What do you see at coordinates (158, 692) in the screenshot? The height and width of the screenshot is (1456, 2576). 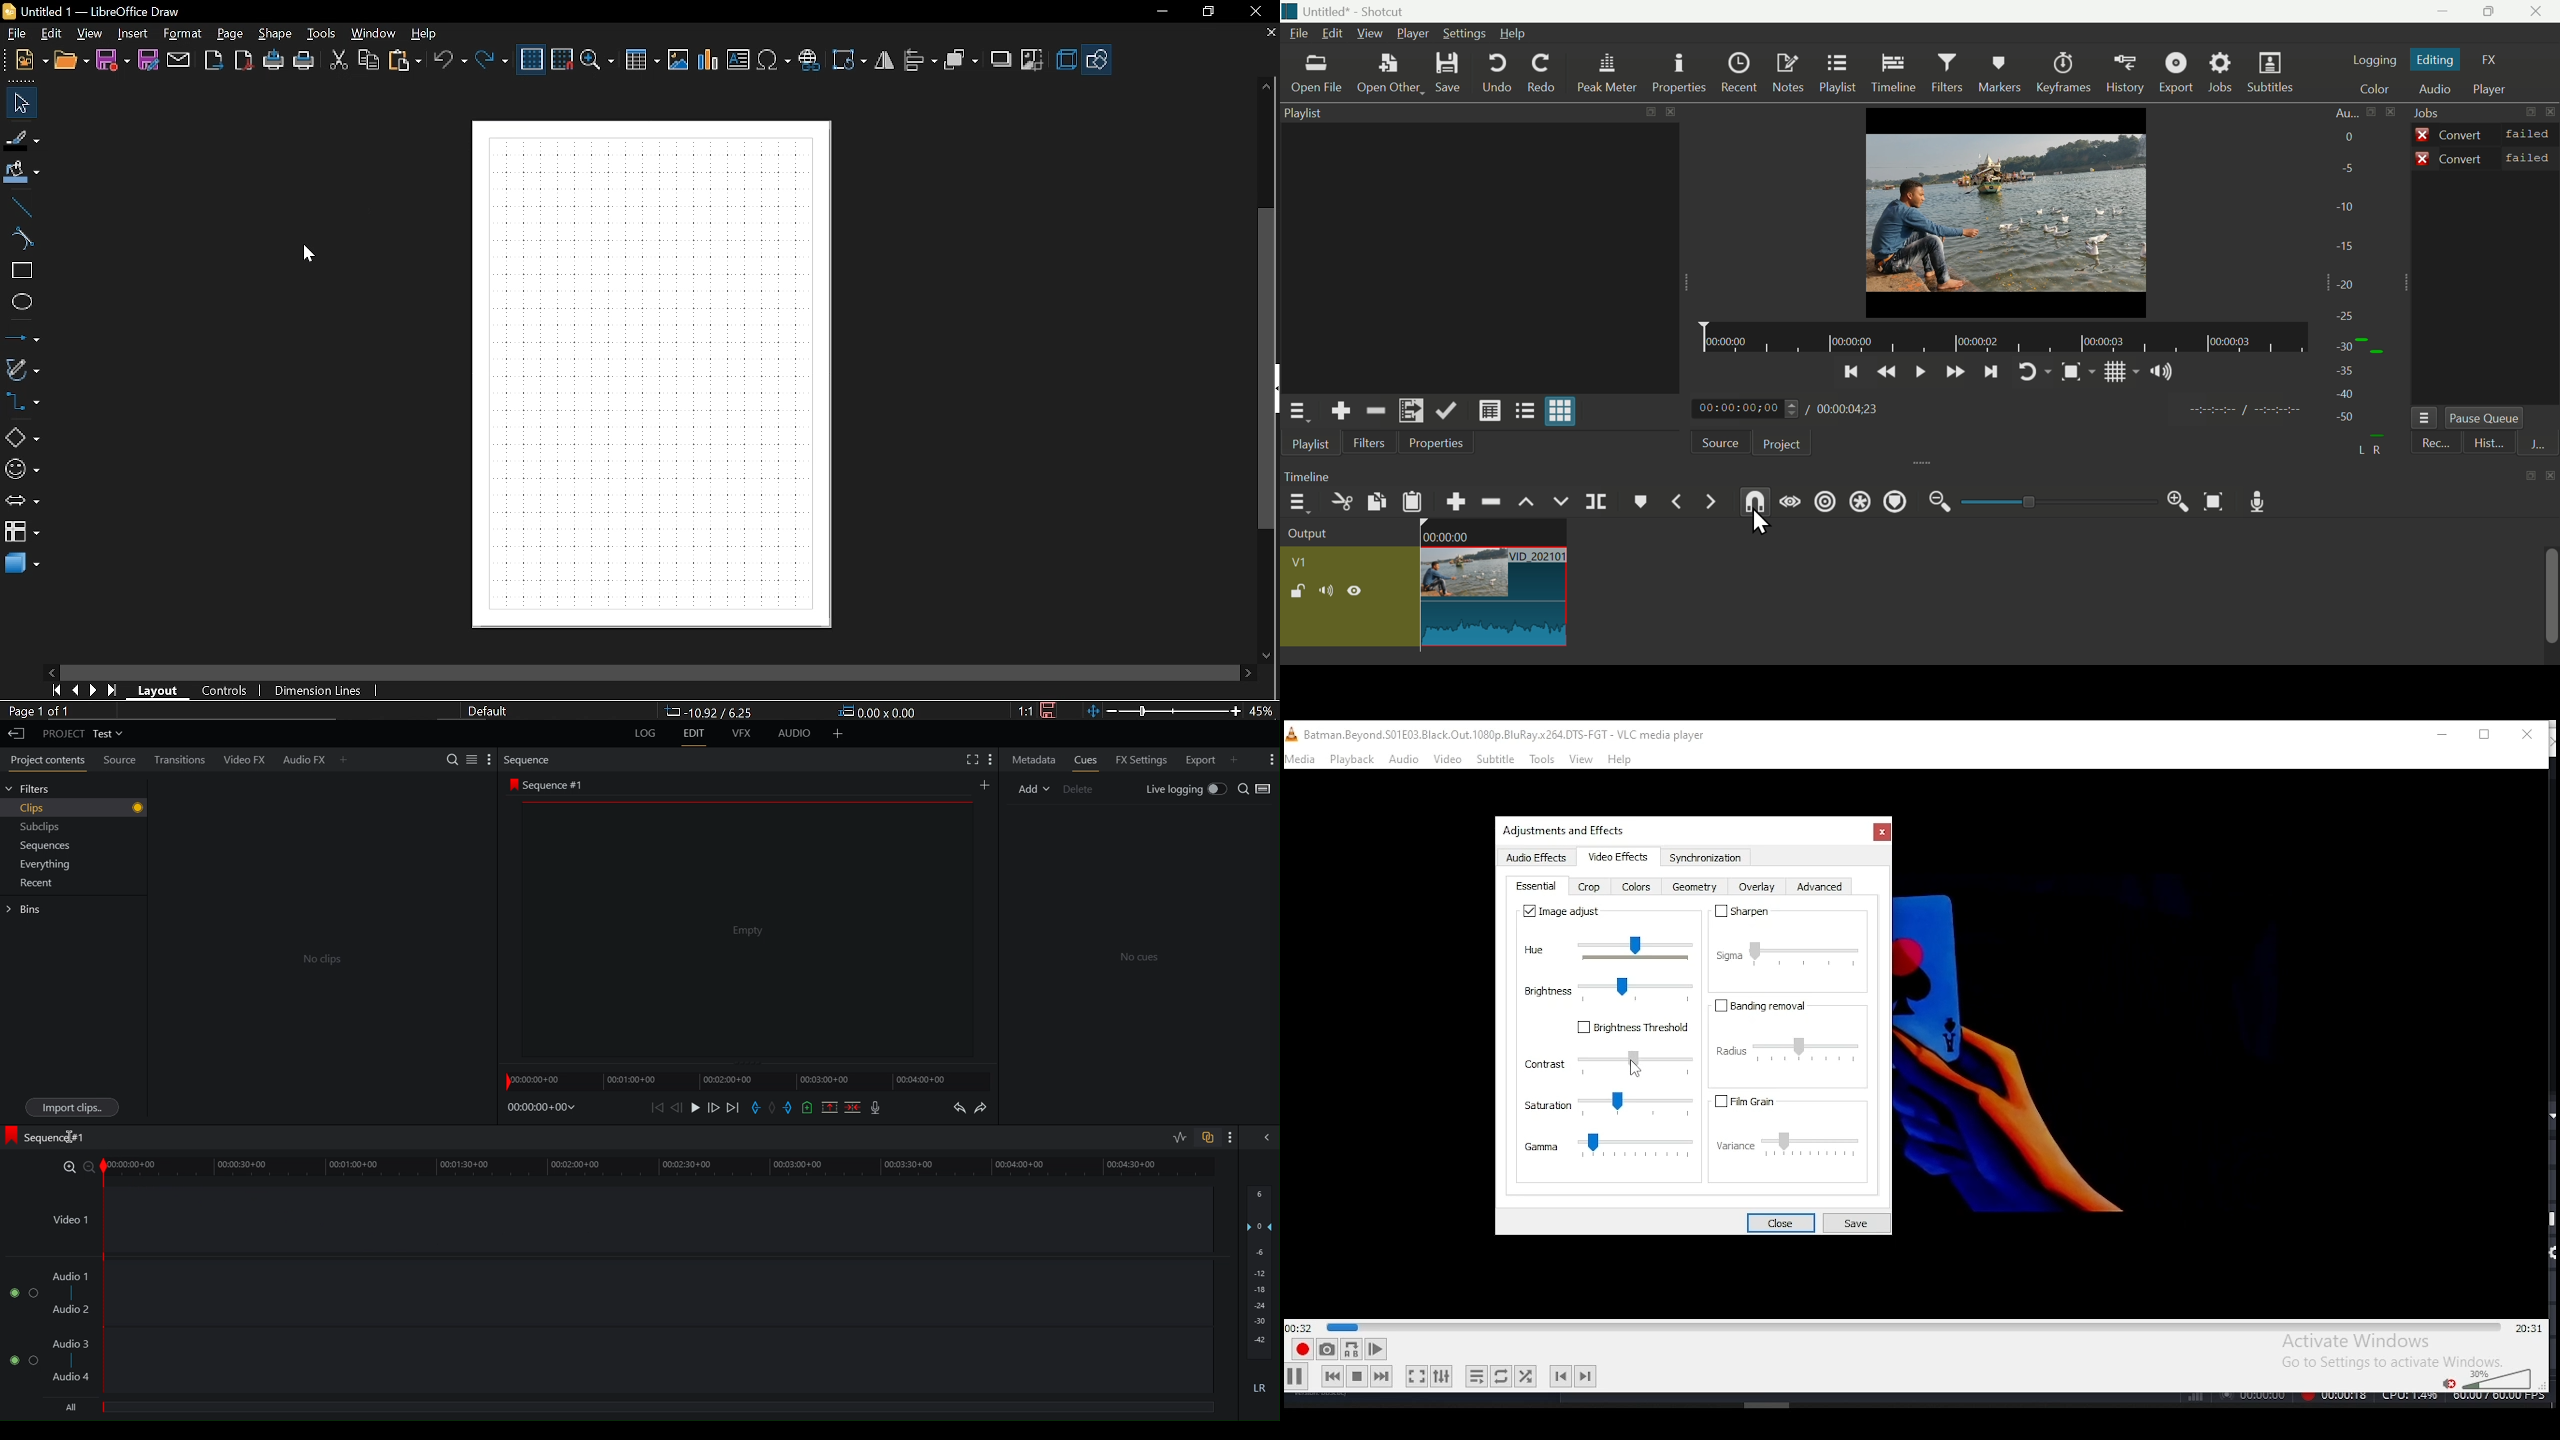 I see `laypout` at bounding box center [158, 692].